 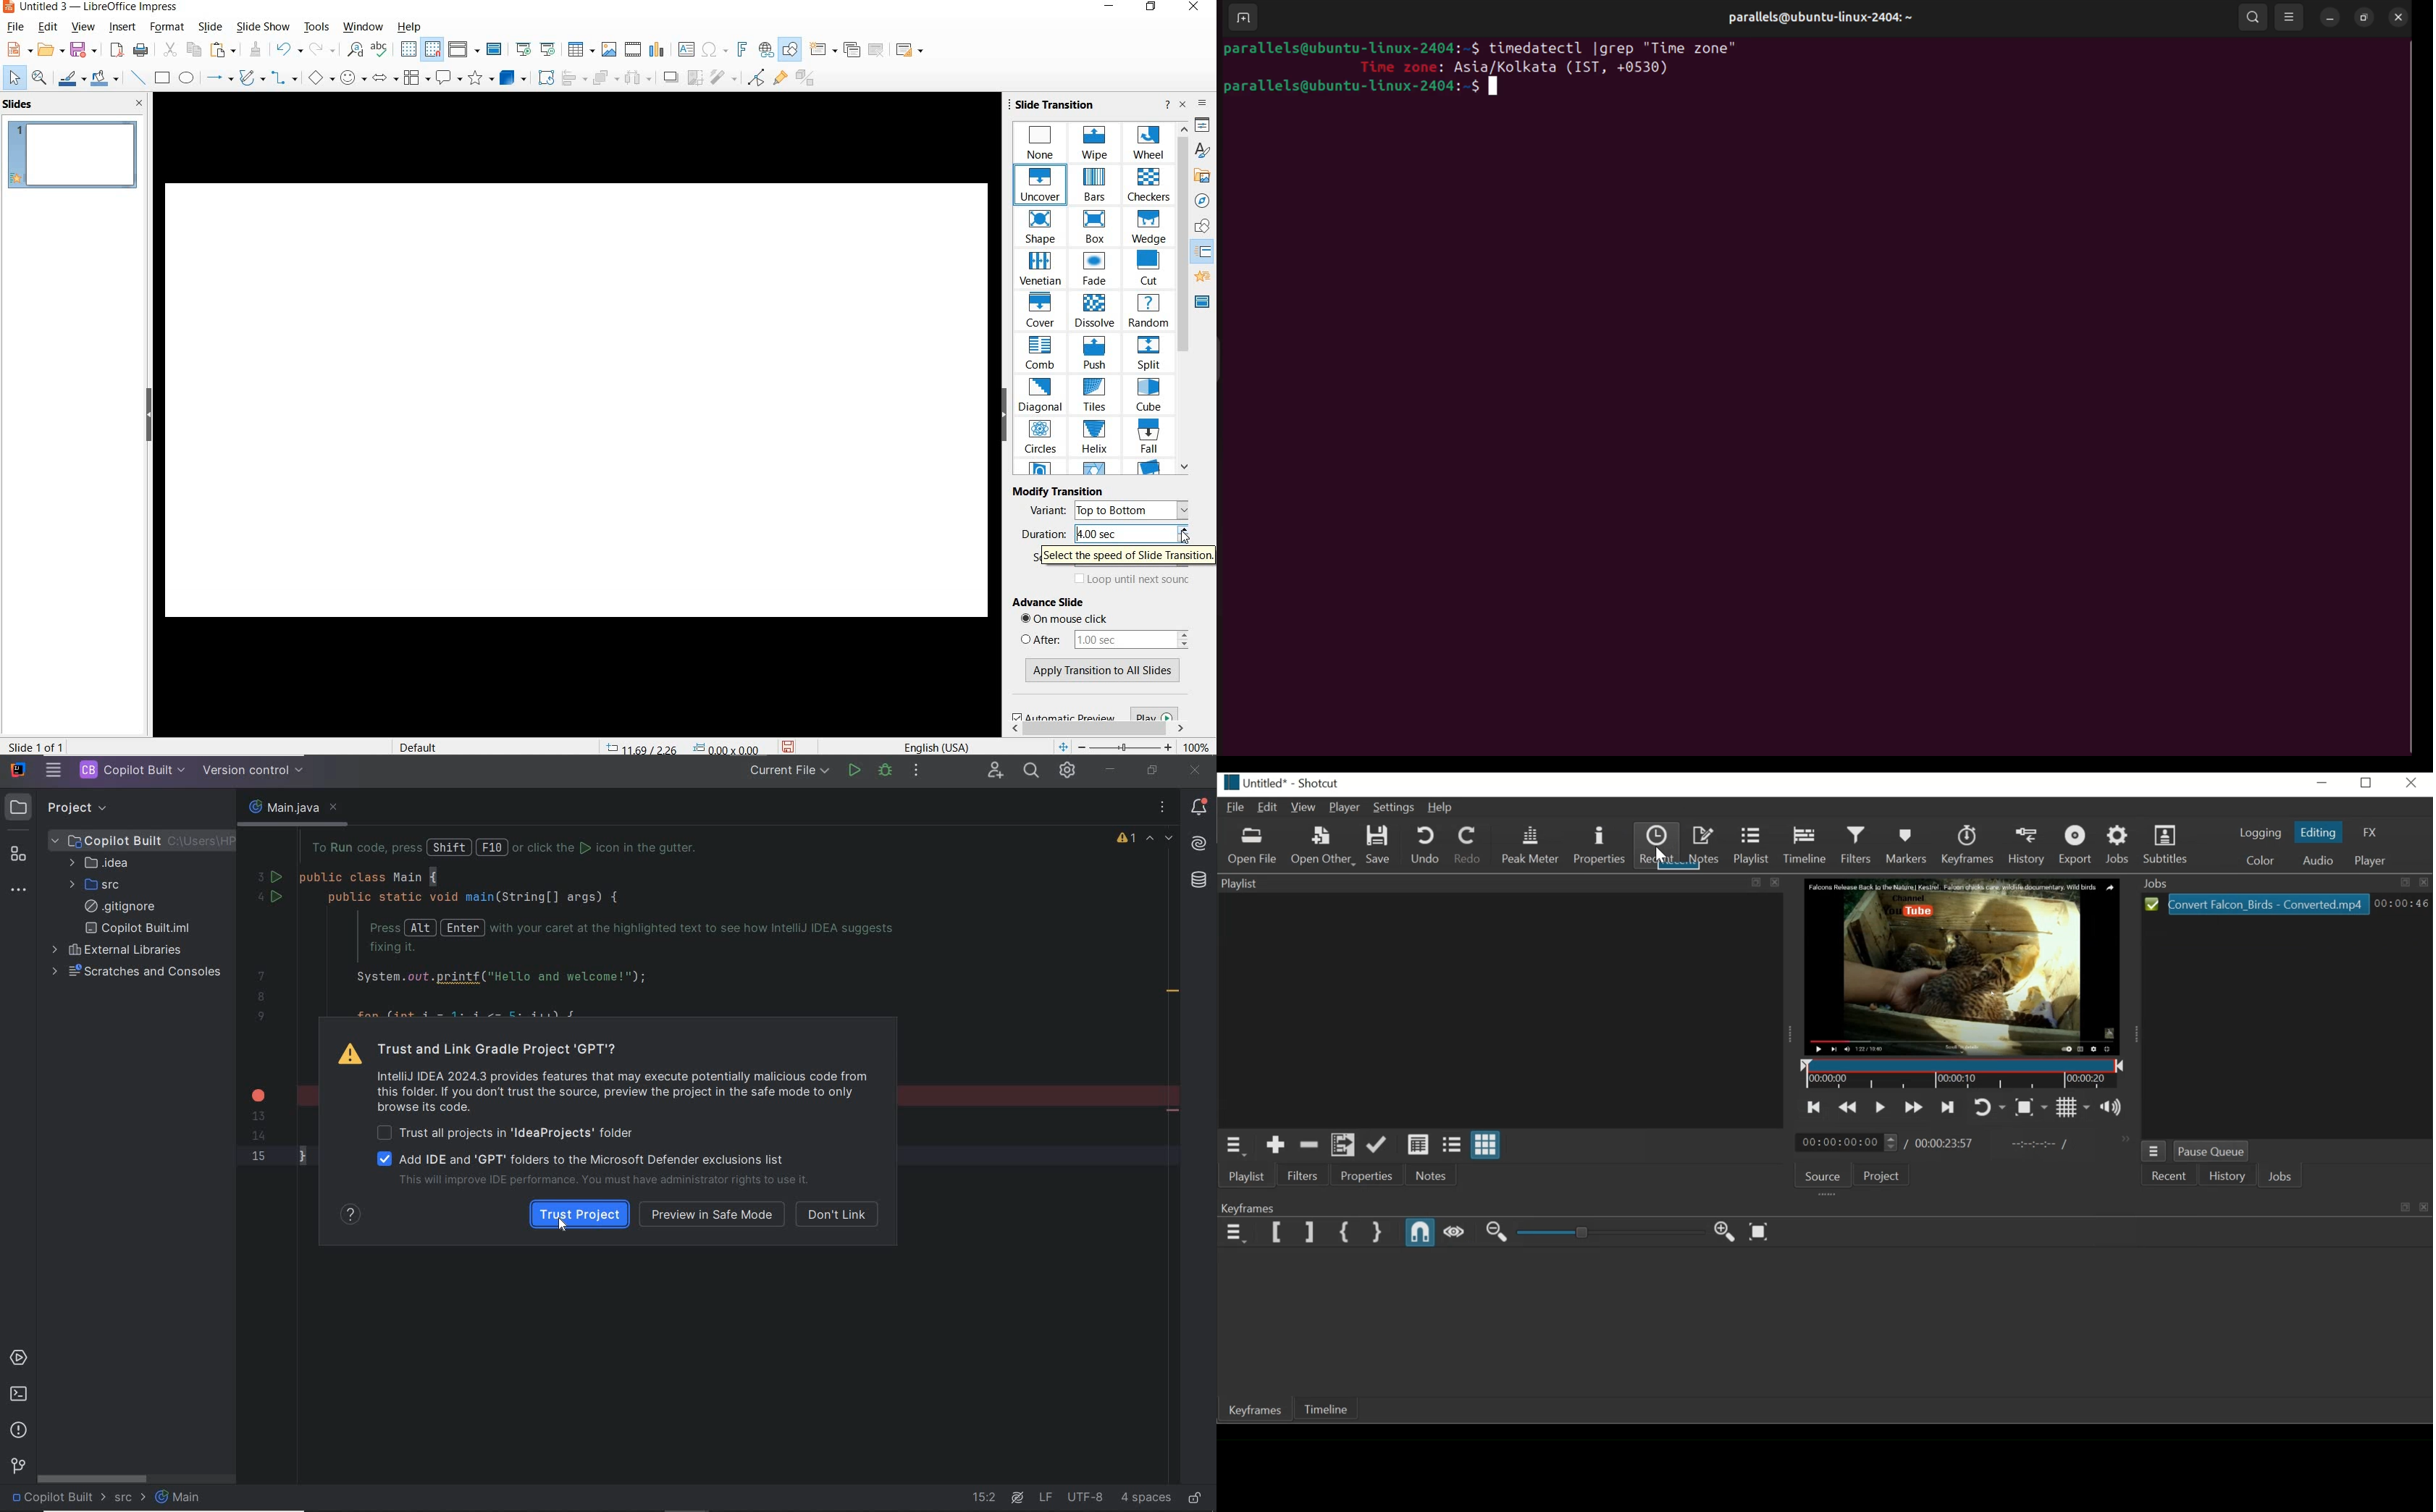 What do you see at coordinates (1151, 770) in the screenshot?
I see `restore down` at bounding box center [1151, 770].